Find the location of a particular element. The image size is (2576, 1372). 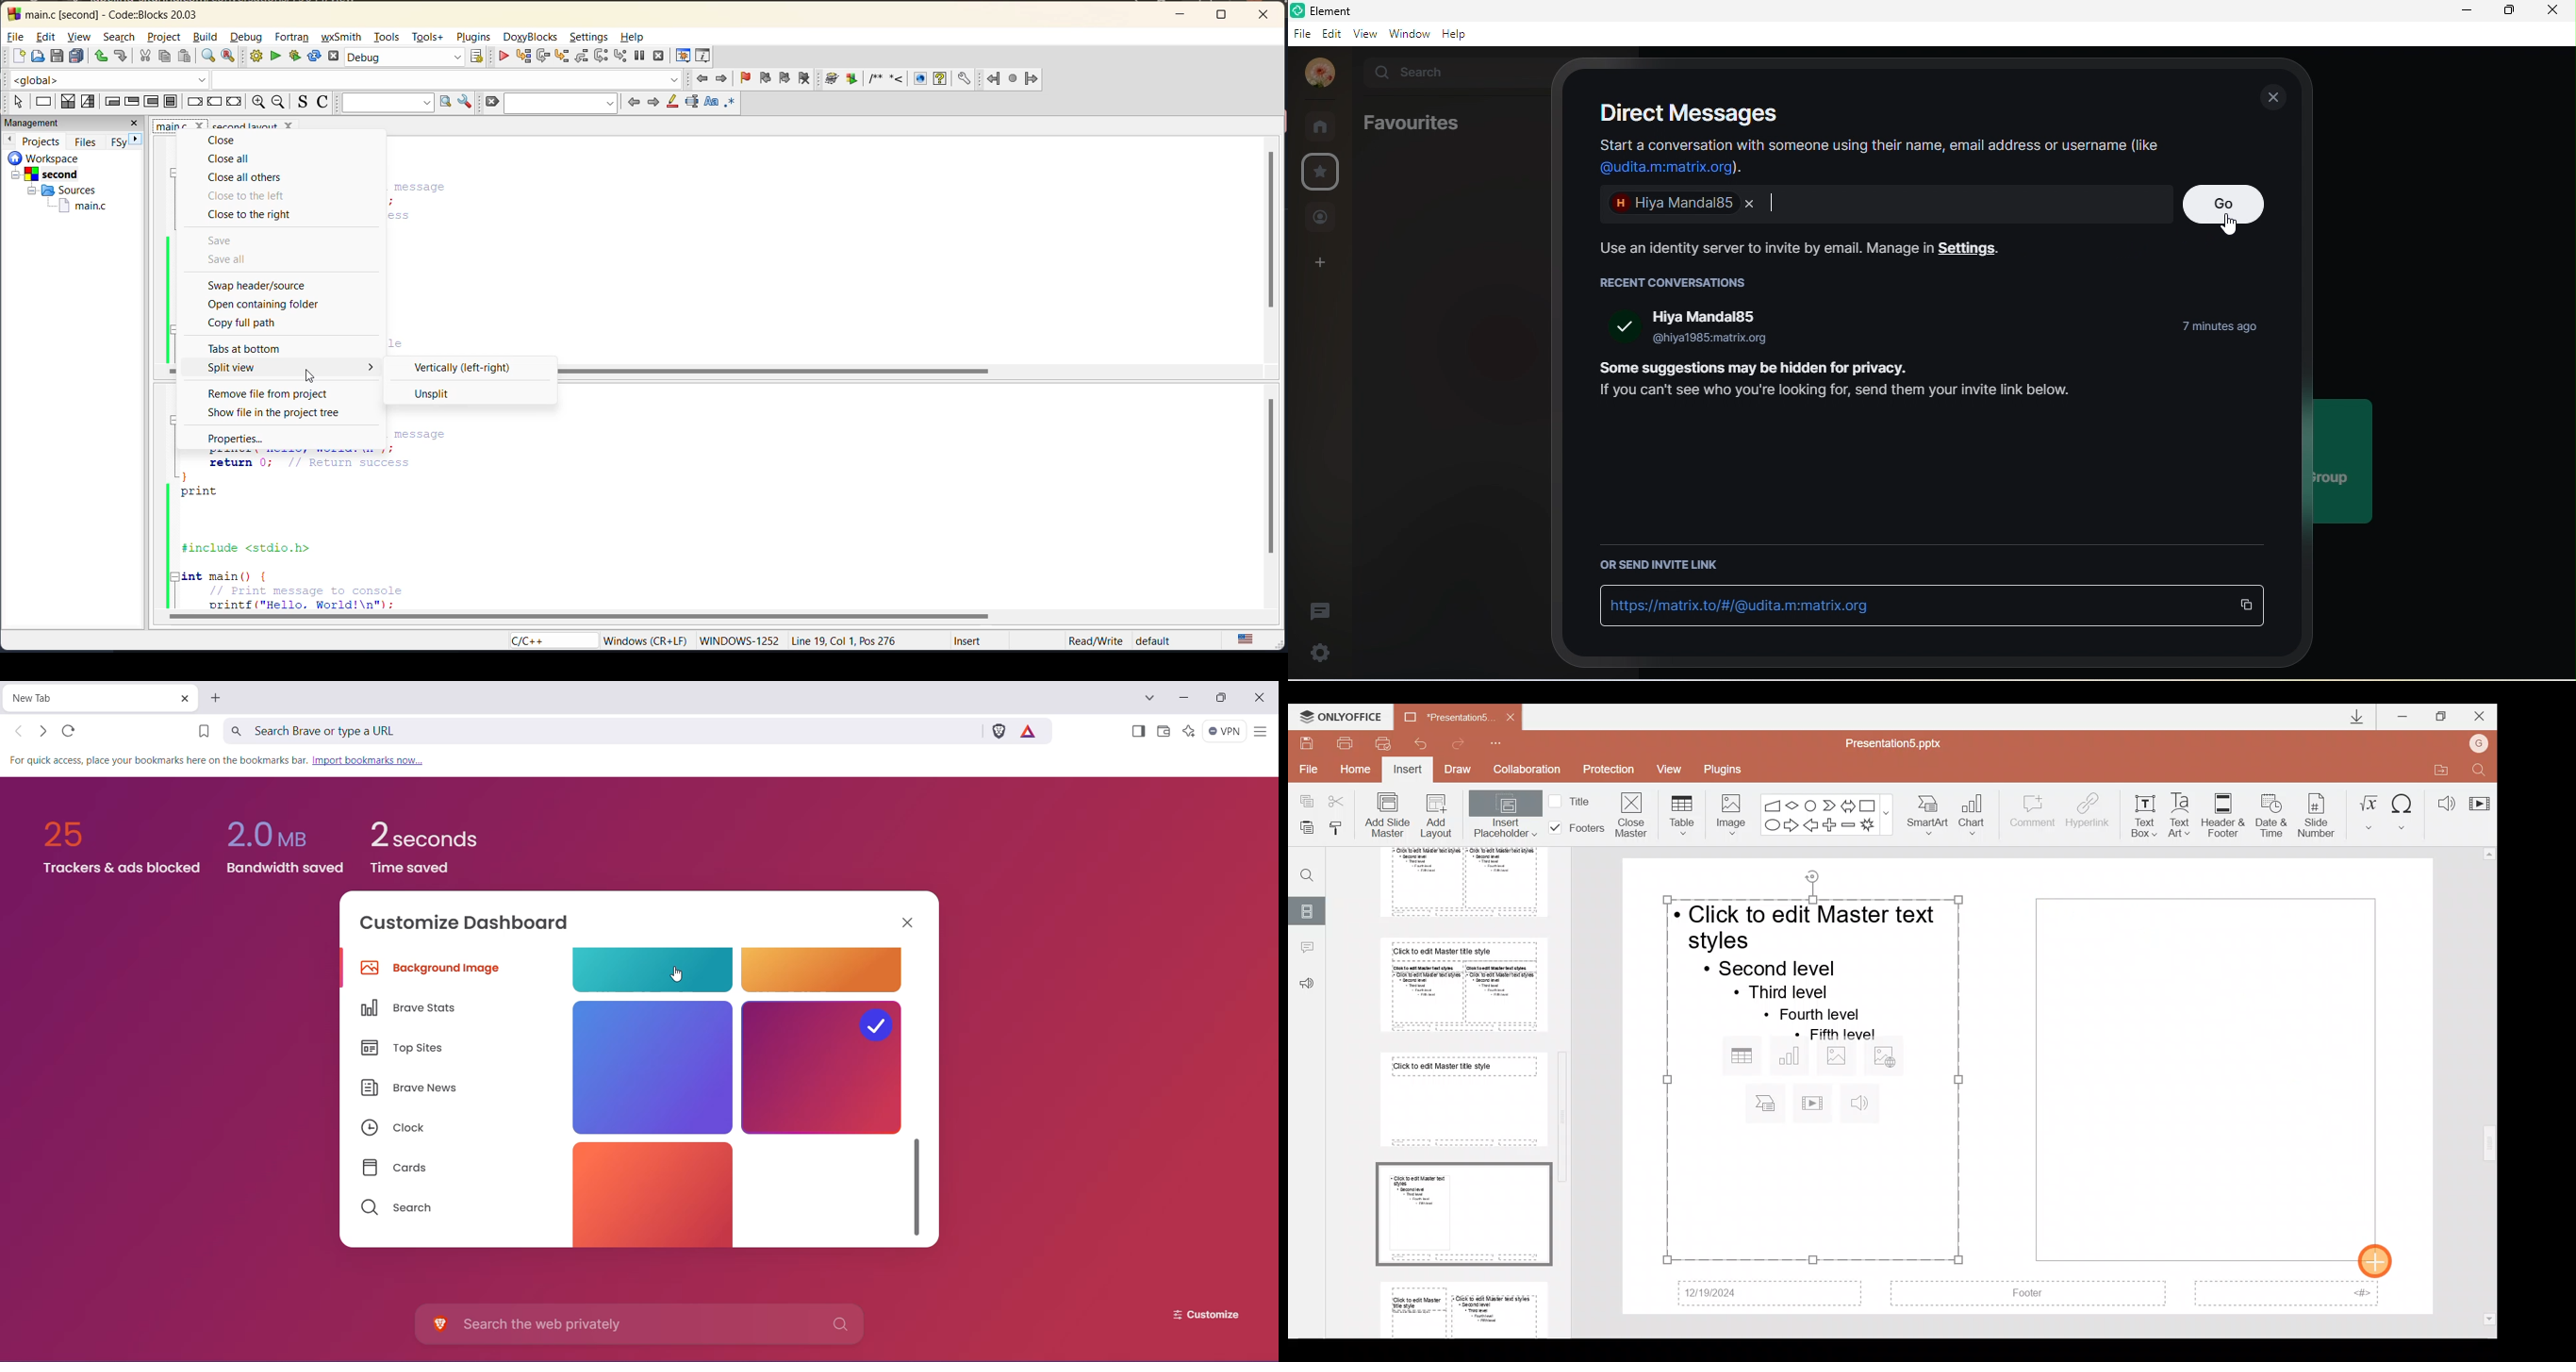

Slide 5 is located at coordinates (1454, 882).